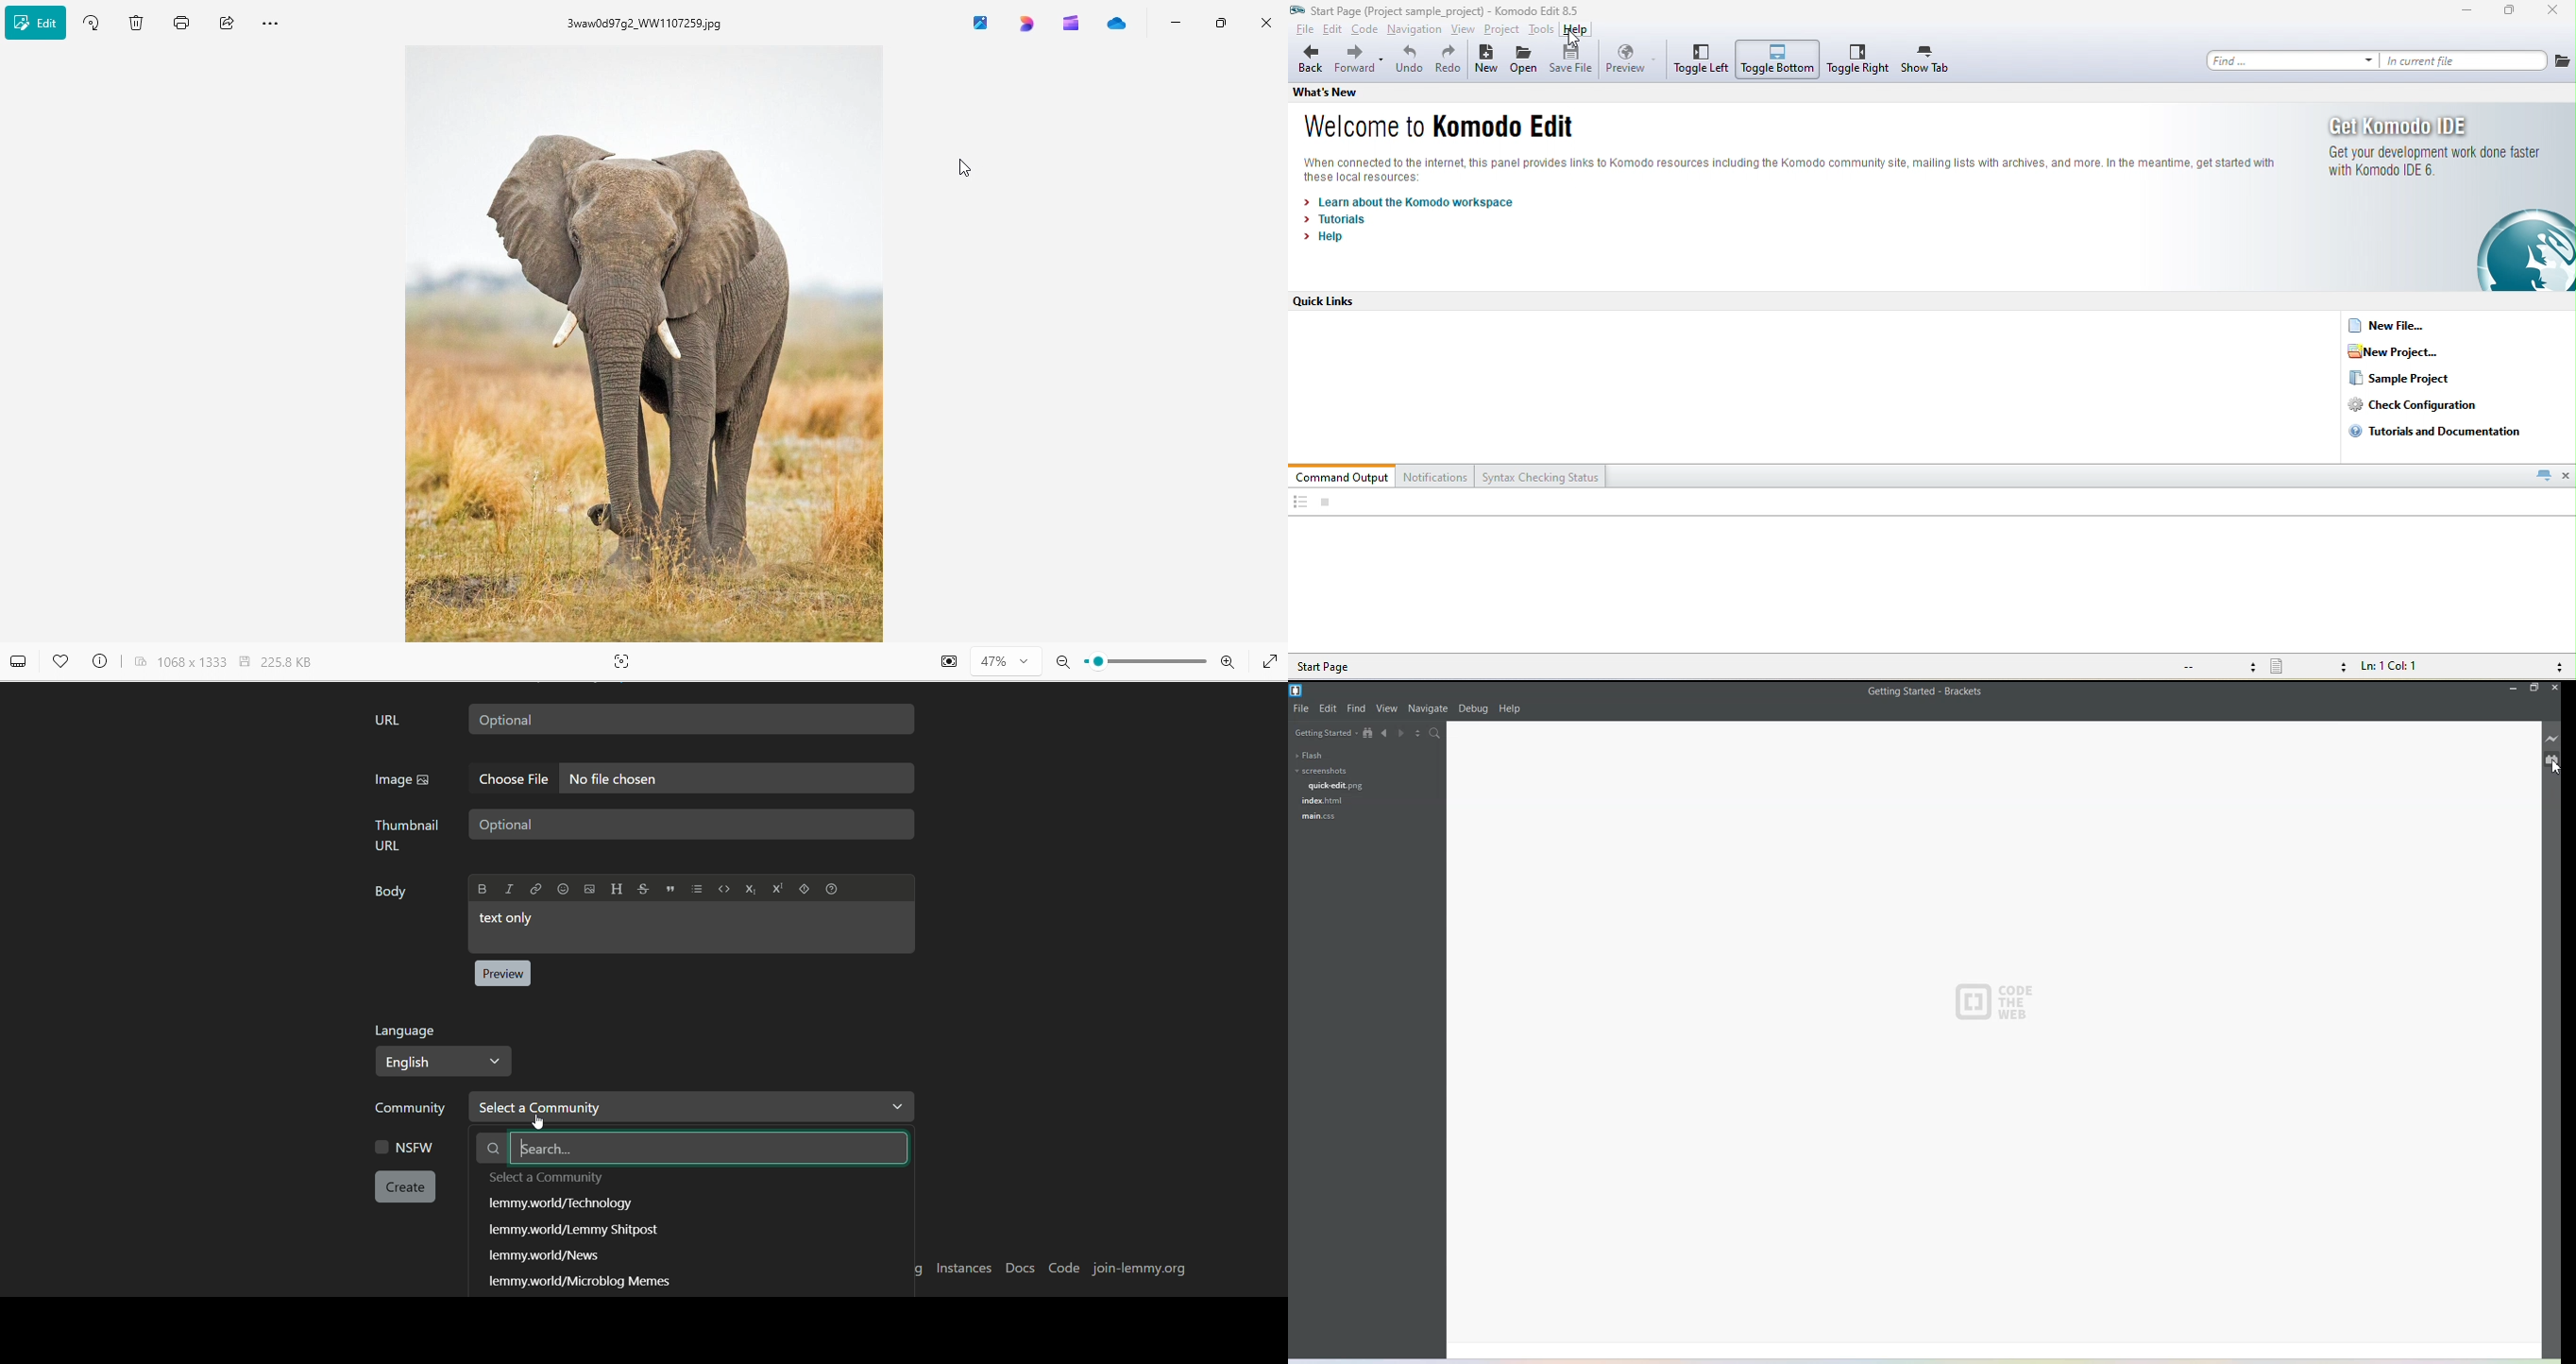 This screenshot has width=2576, height=1372. I want to click on Bold, so click(483, 889).